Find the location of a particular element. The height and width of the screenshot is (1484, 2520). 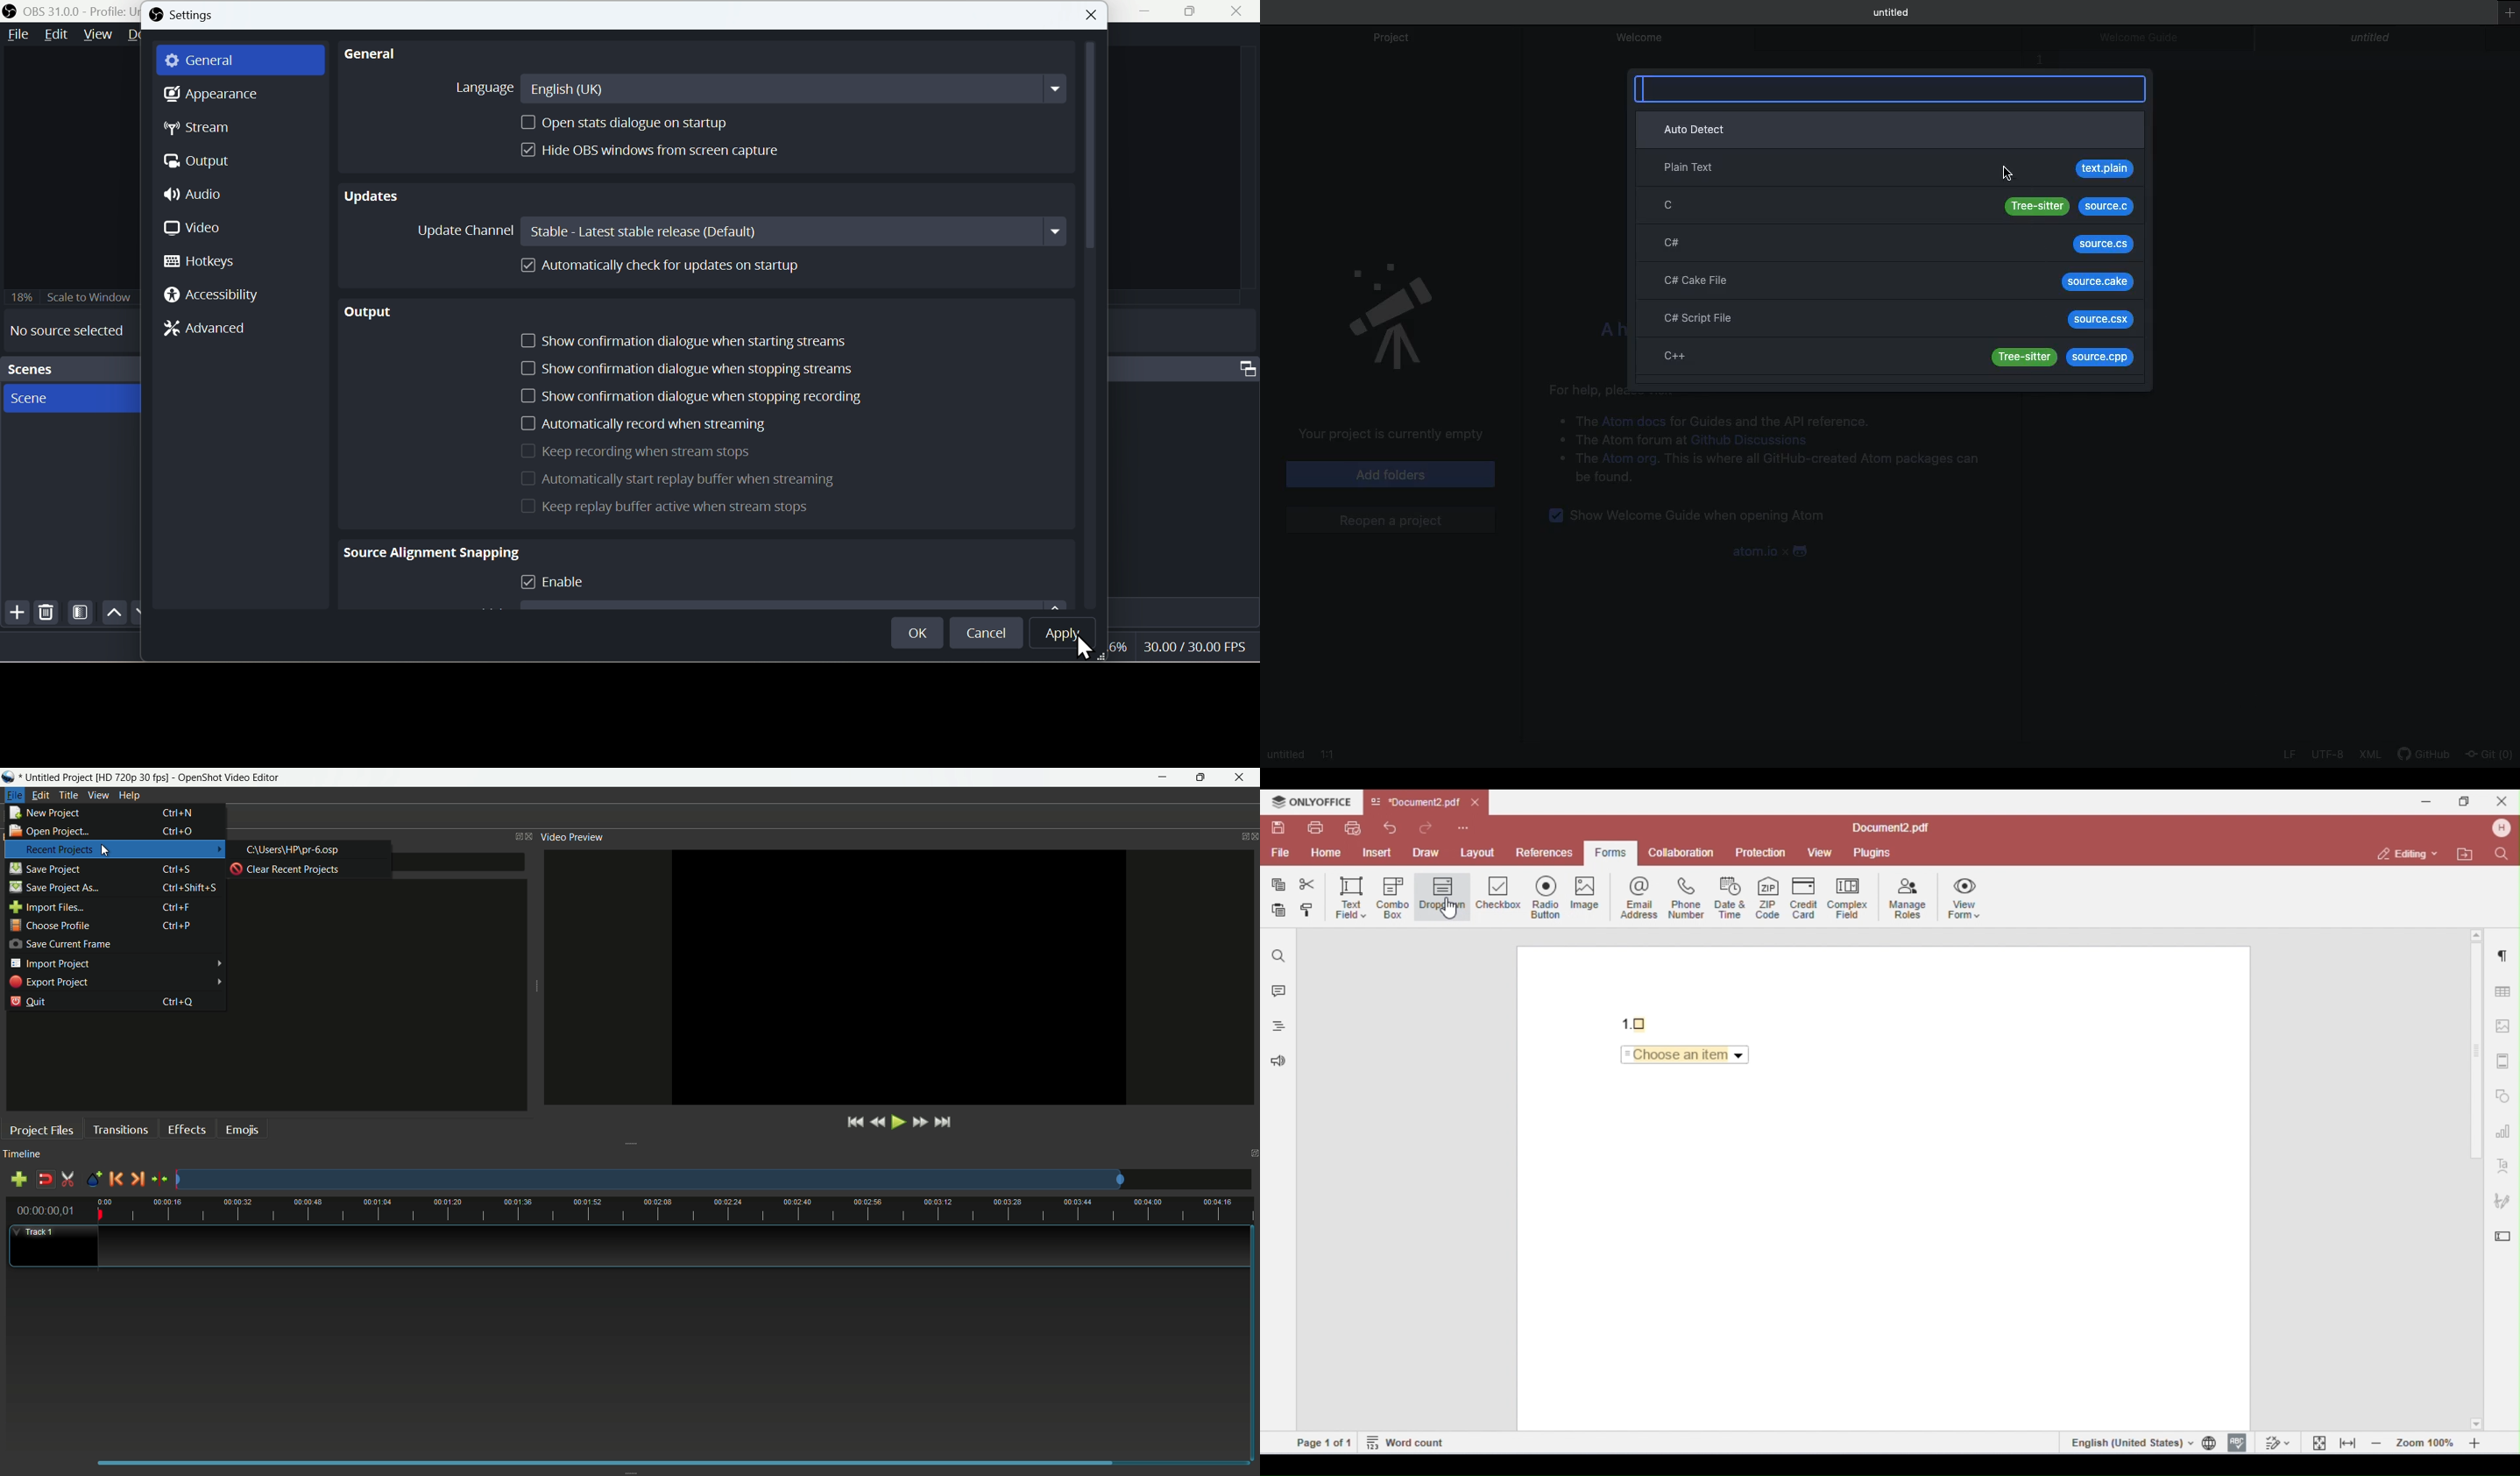

file menu is located at coordinates (14, 795).